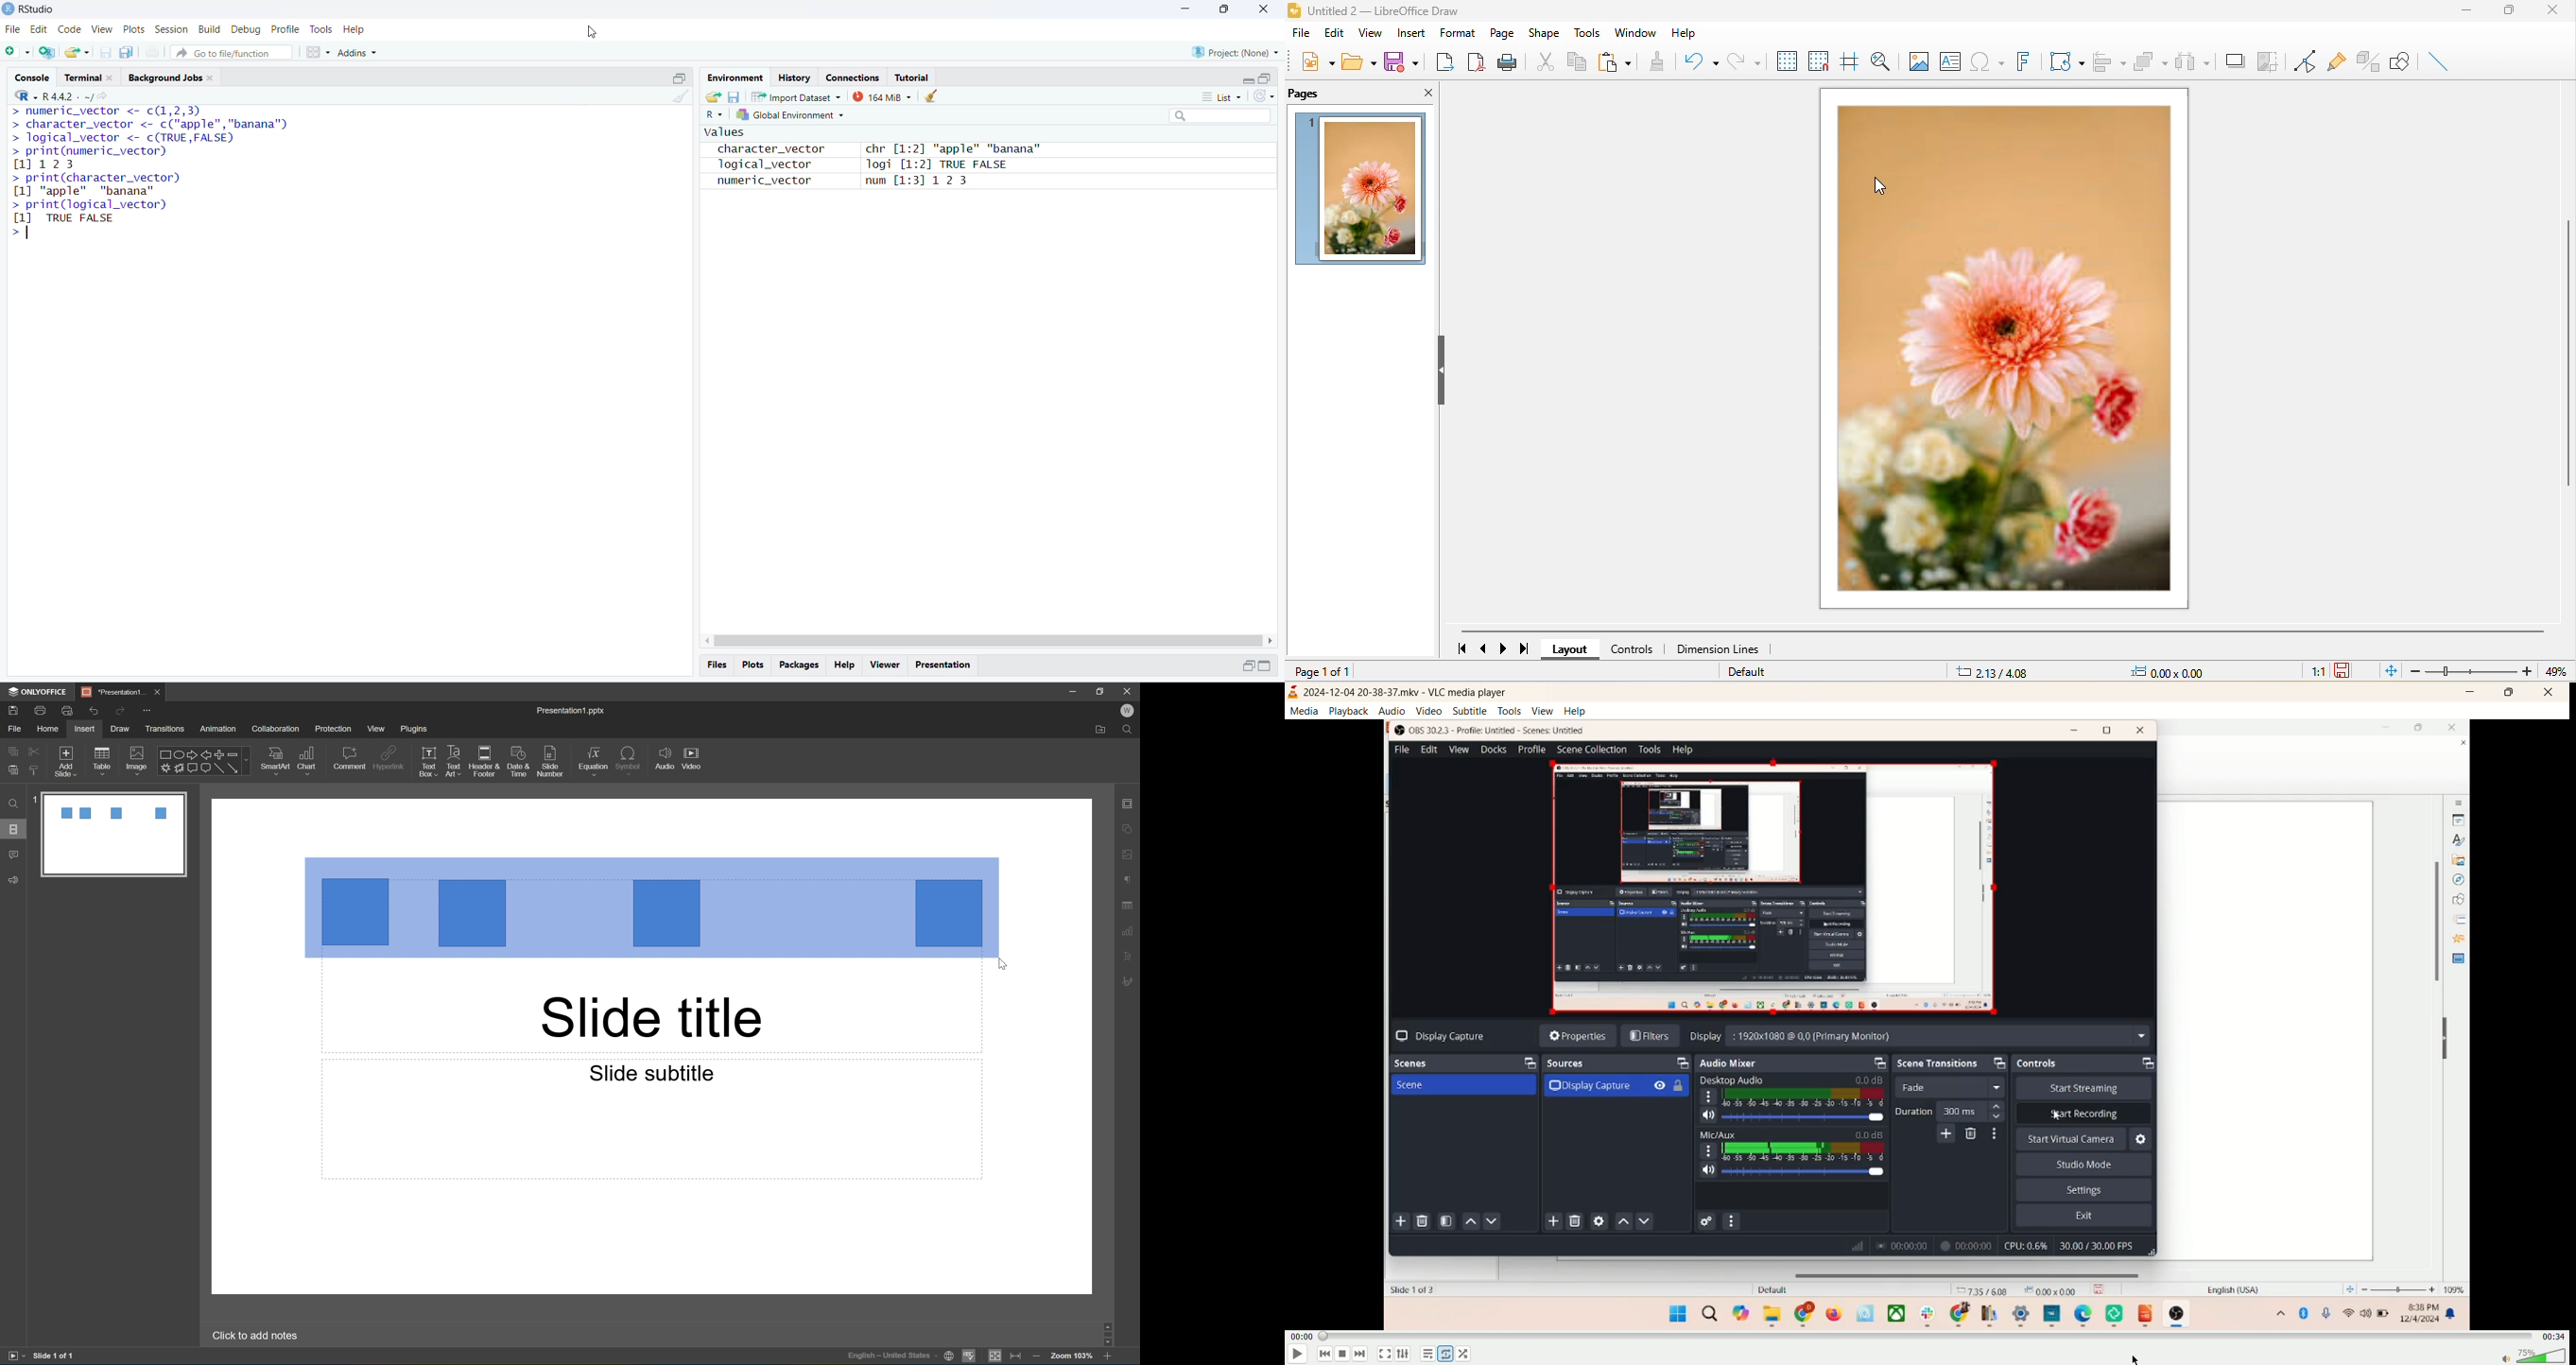  What do you see at coordinates (1957, 61) in the screenshot?
I see `text box` at bounding box center [1957, 61].